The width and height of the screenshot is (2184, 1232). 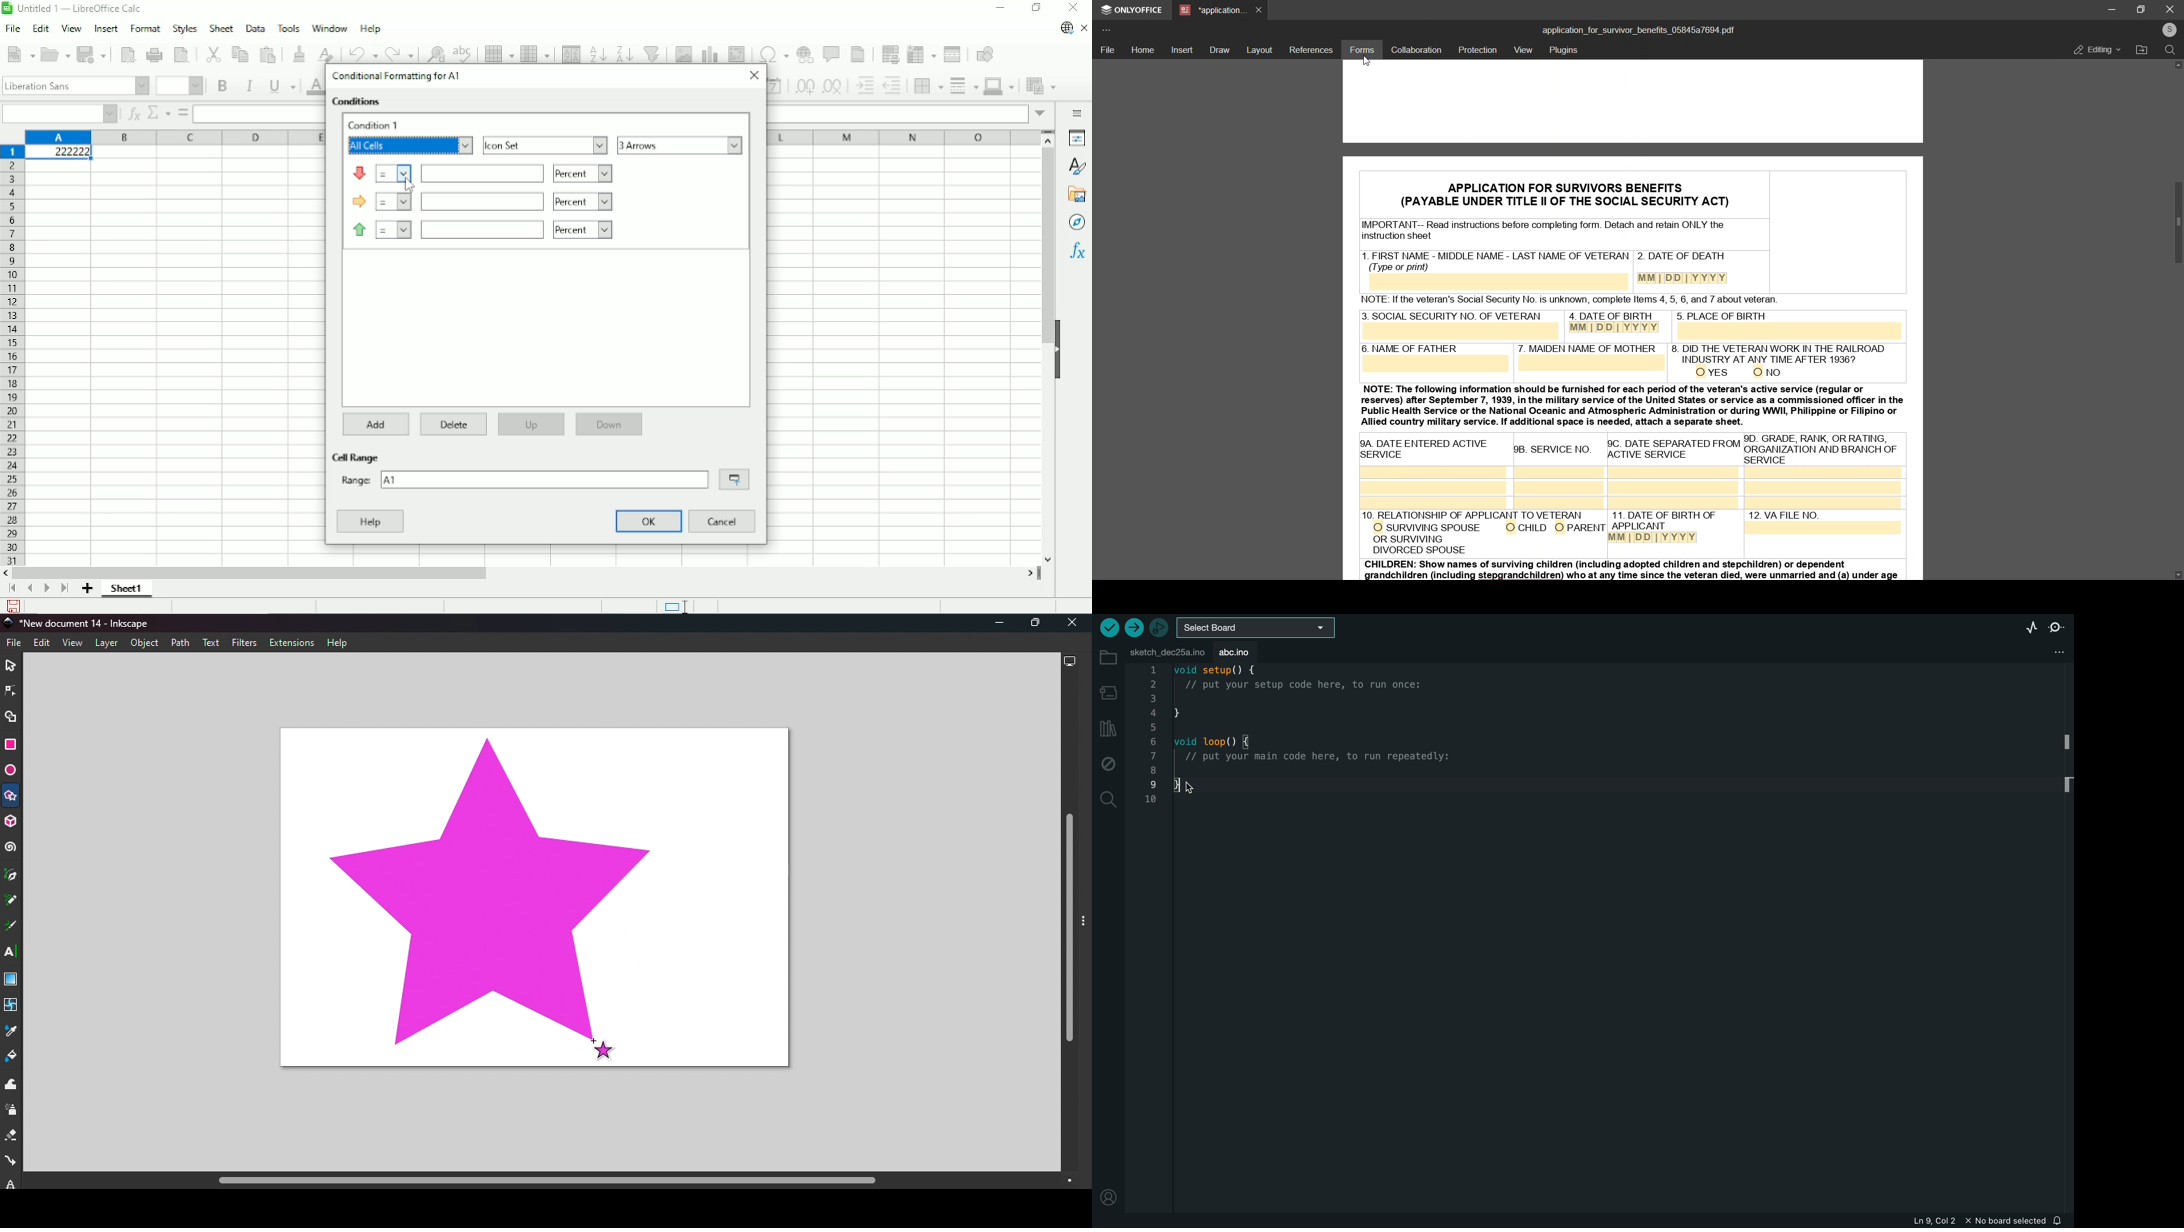 I want to click on Show draw functions, so click(x=983, y=53).